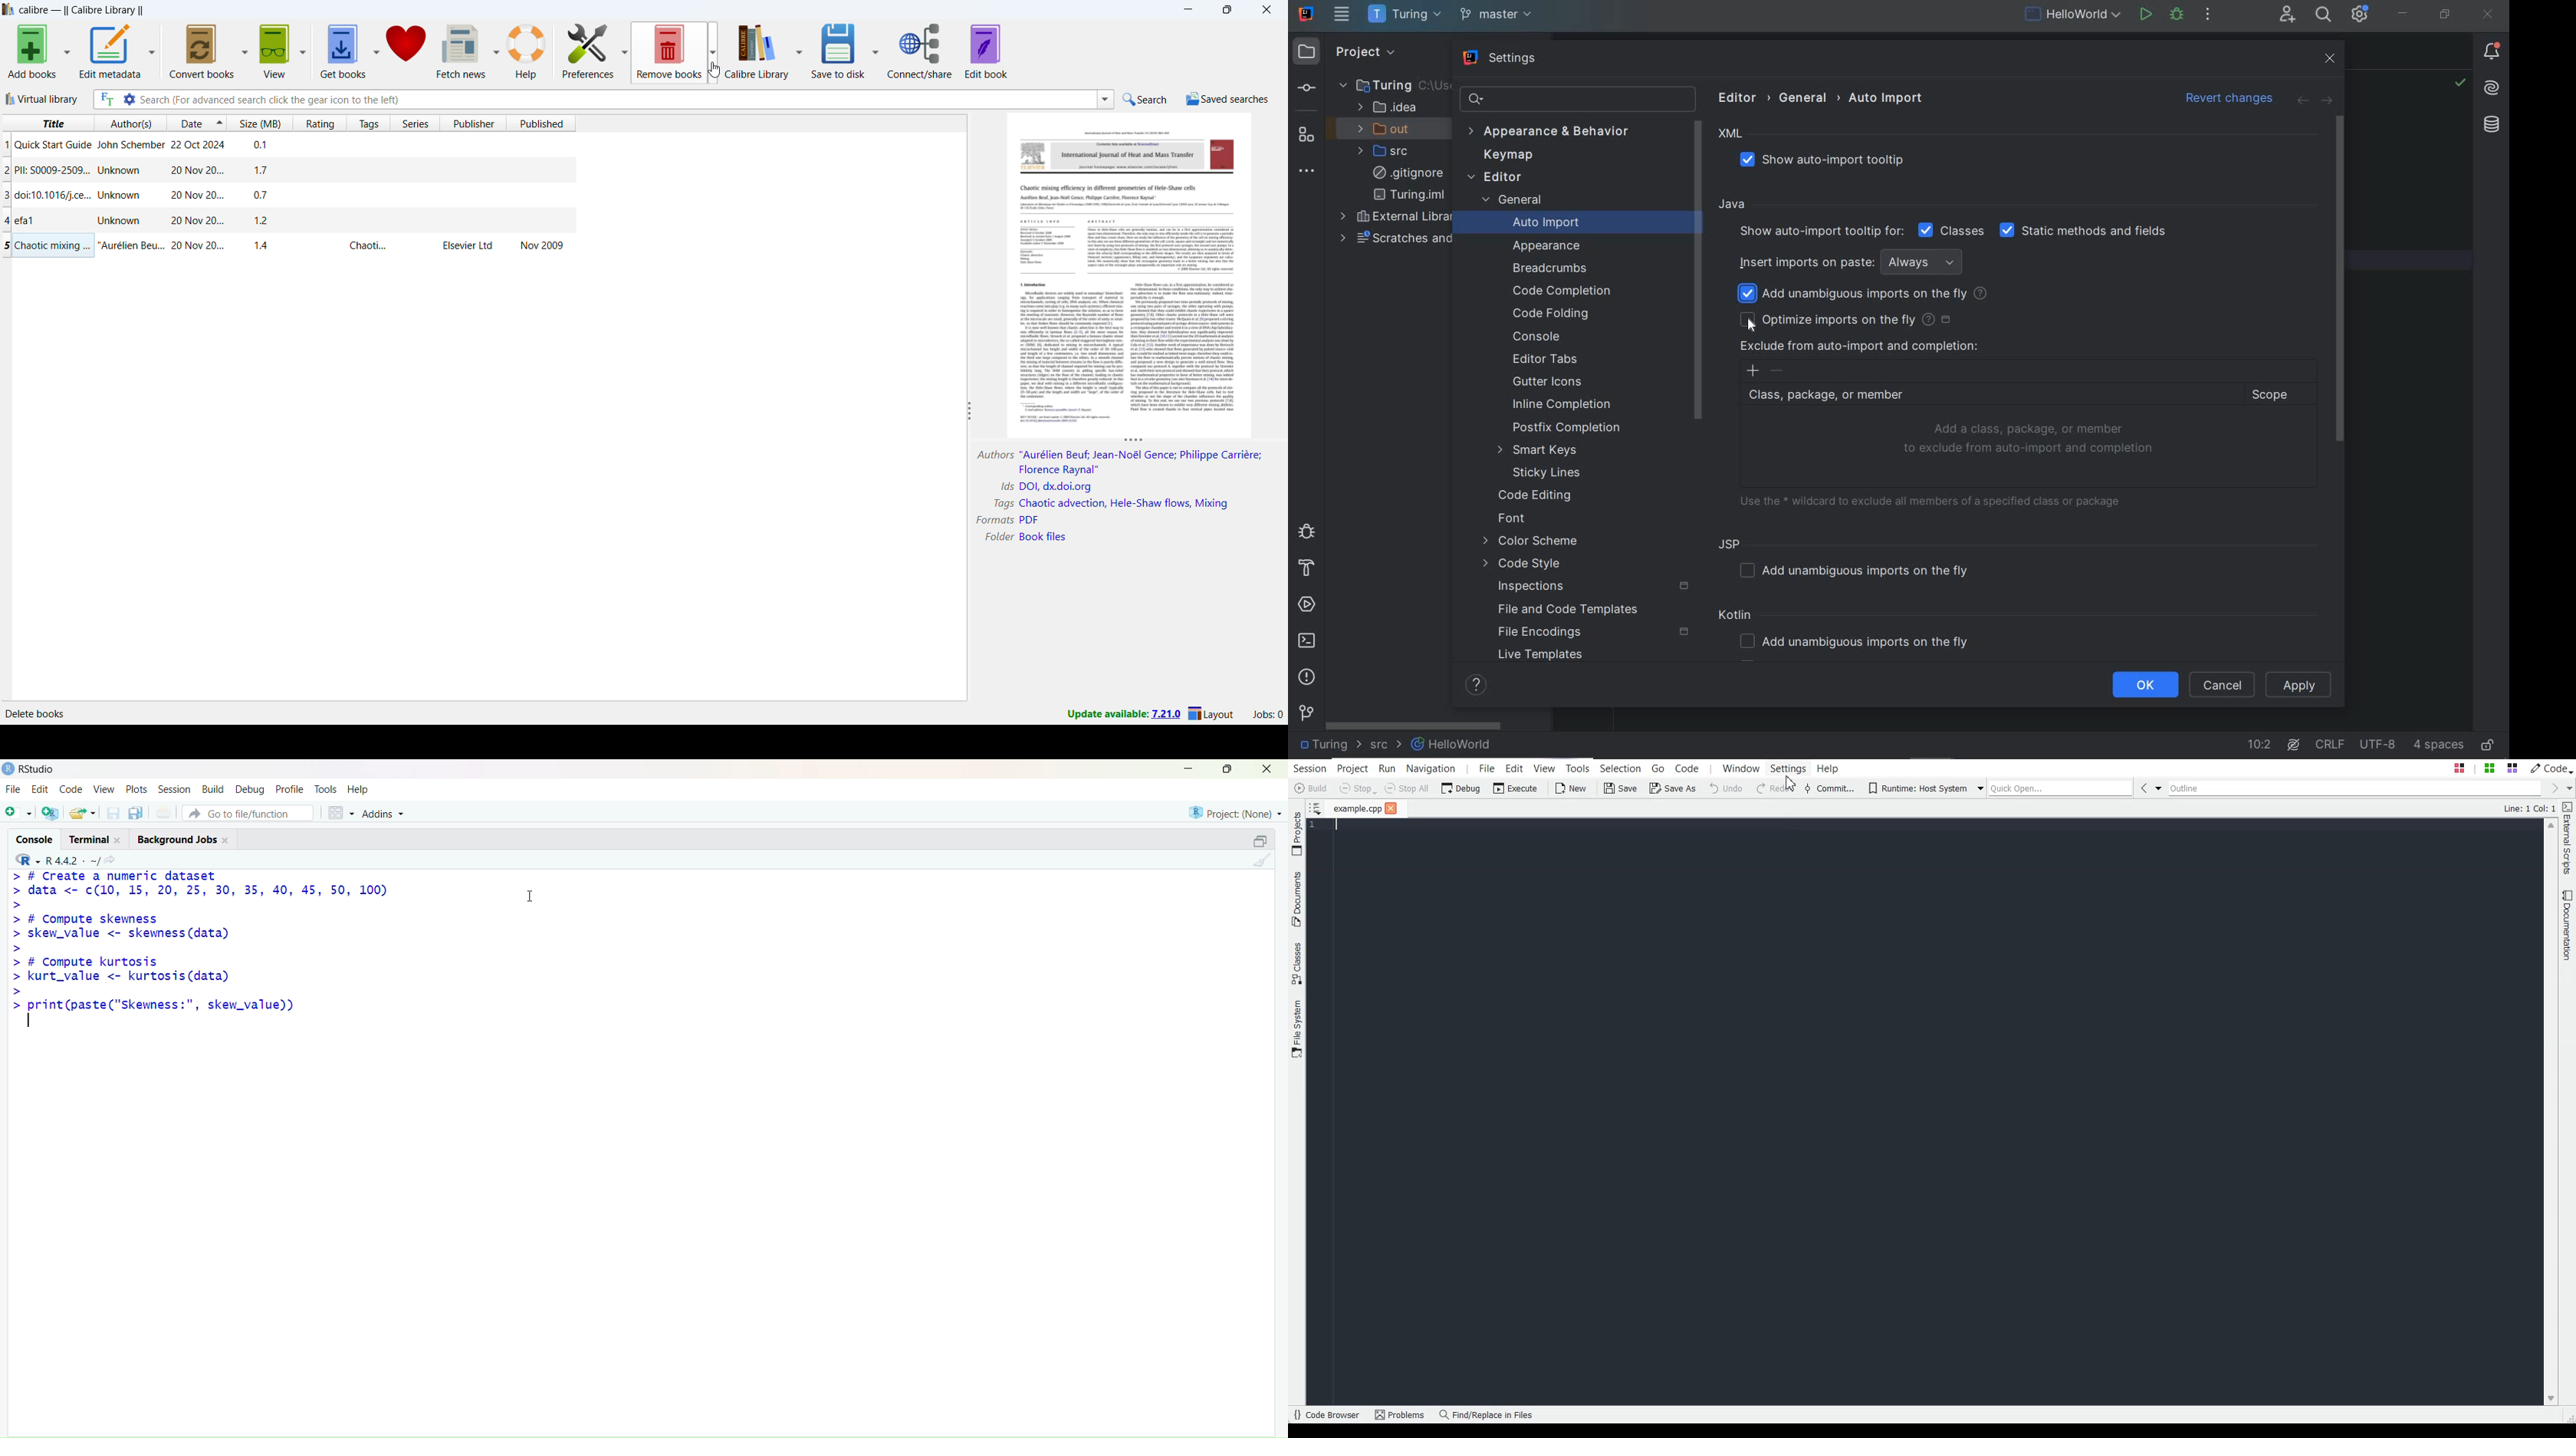  Describe the element at coordinates (1265, 9) in the screenshot. I see `close` at that location.